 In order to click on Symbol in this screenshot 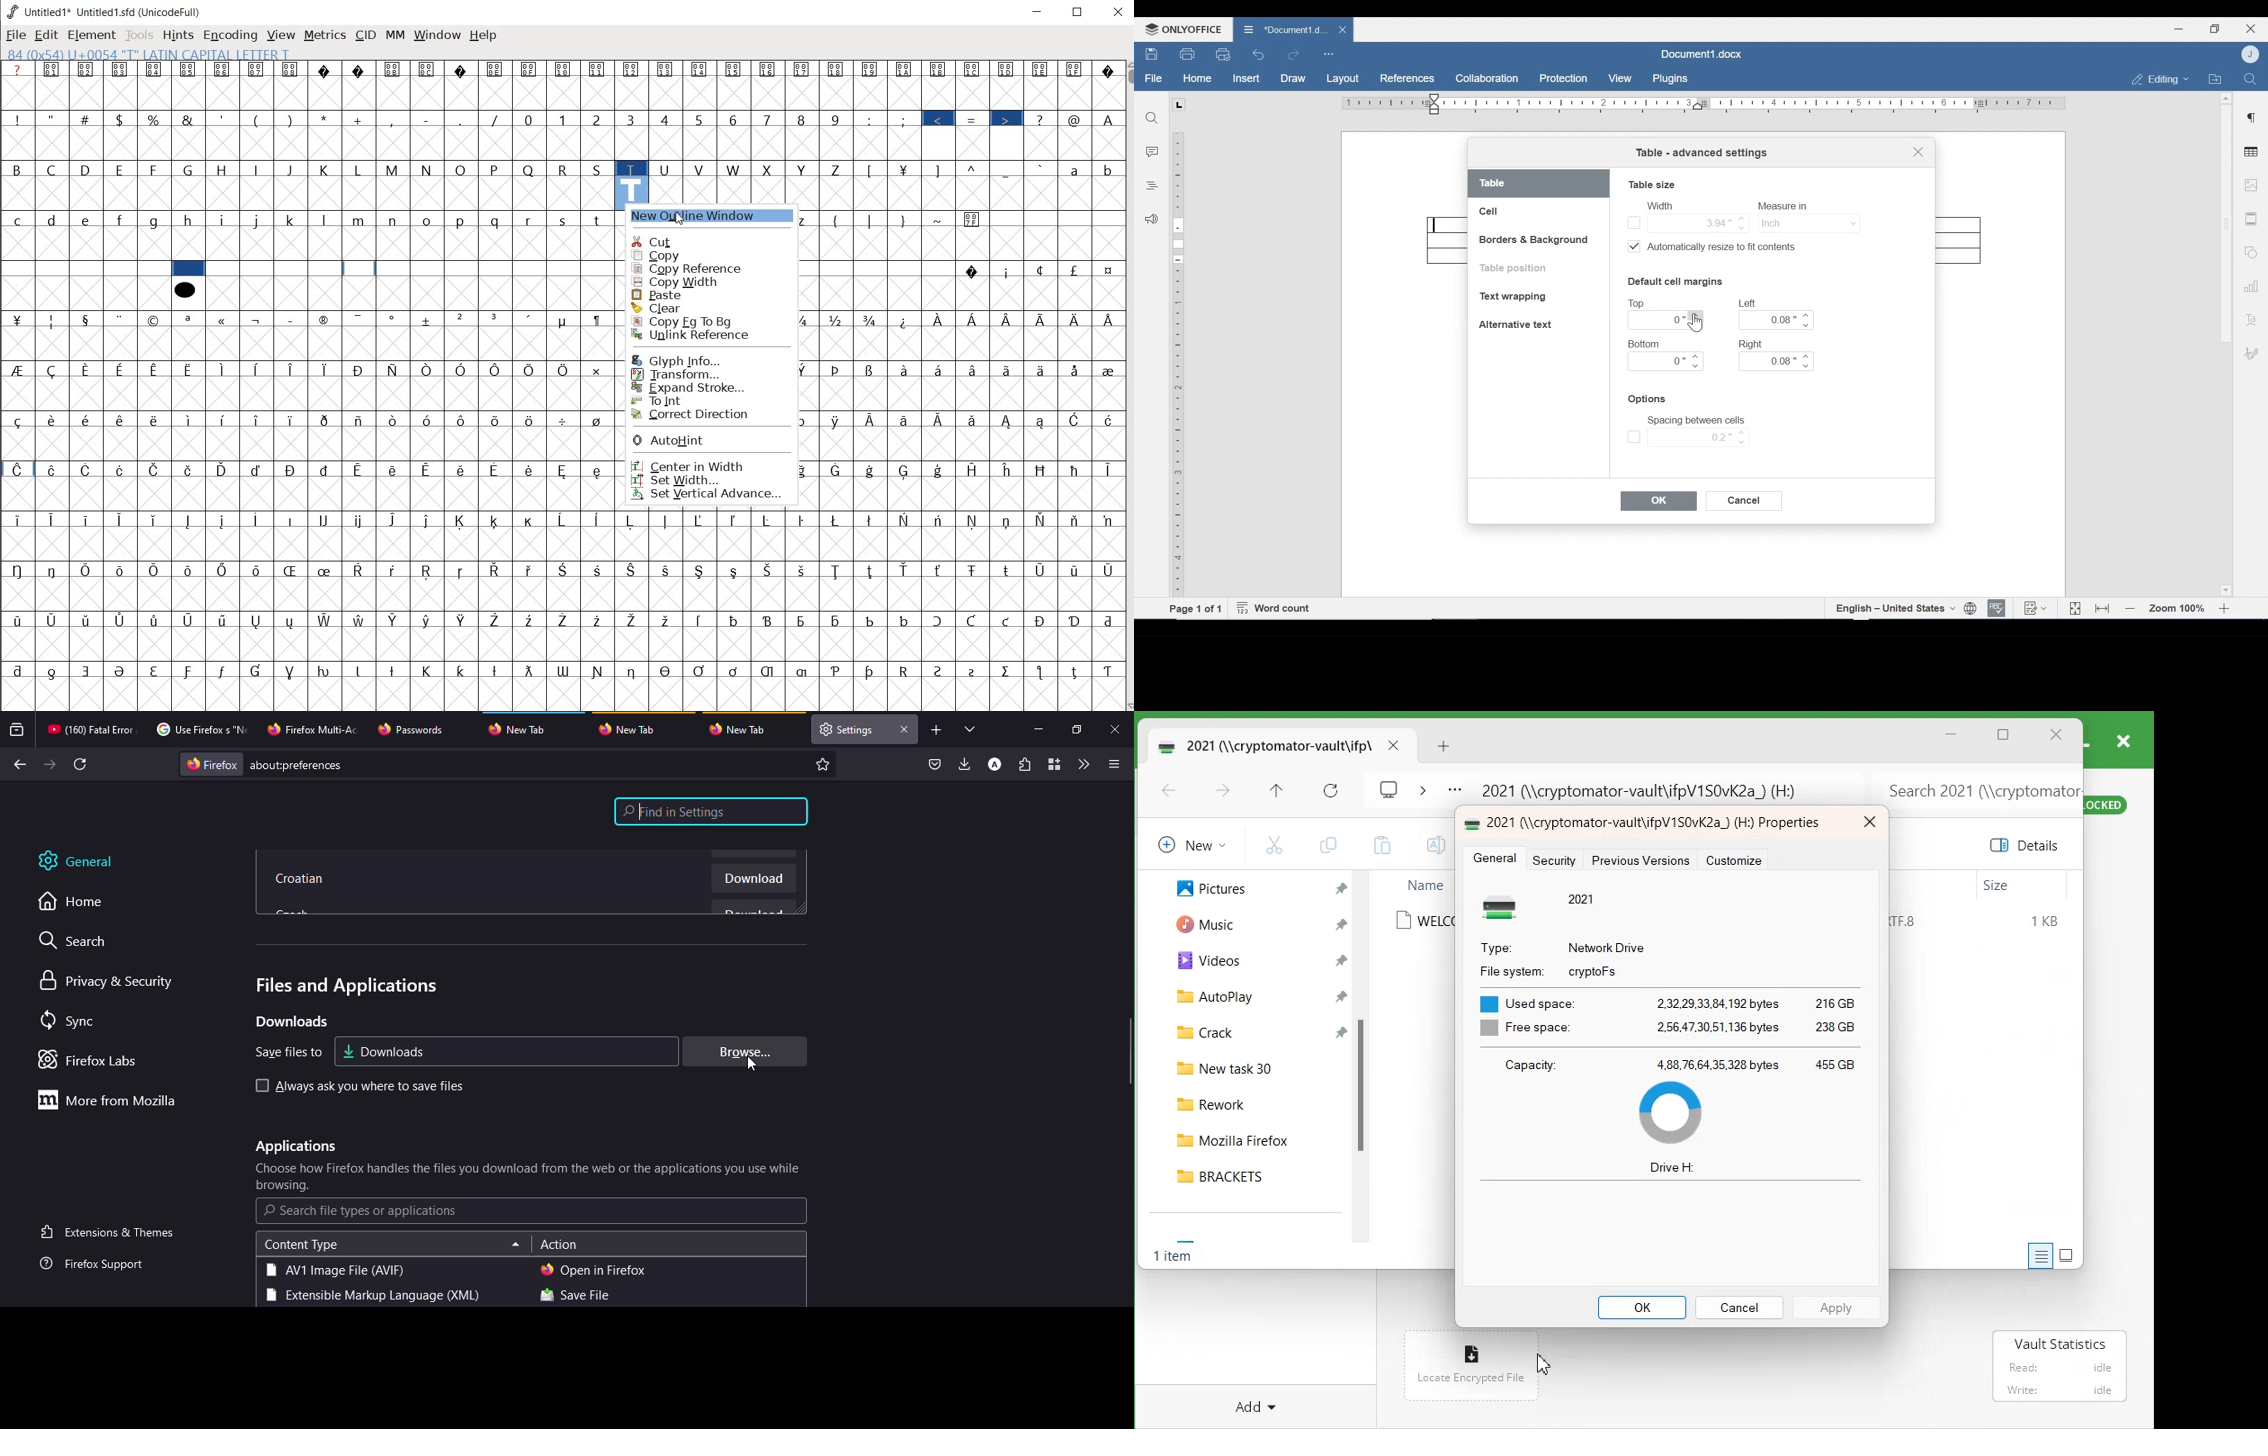, I will do `click(872, 470)`.